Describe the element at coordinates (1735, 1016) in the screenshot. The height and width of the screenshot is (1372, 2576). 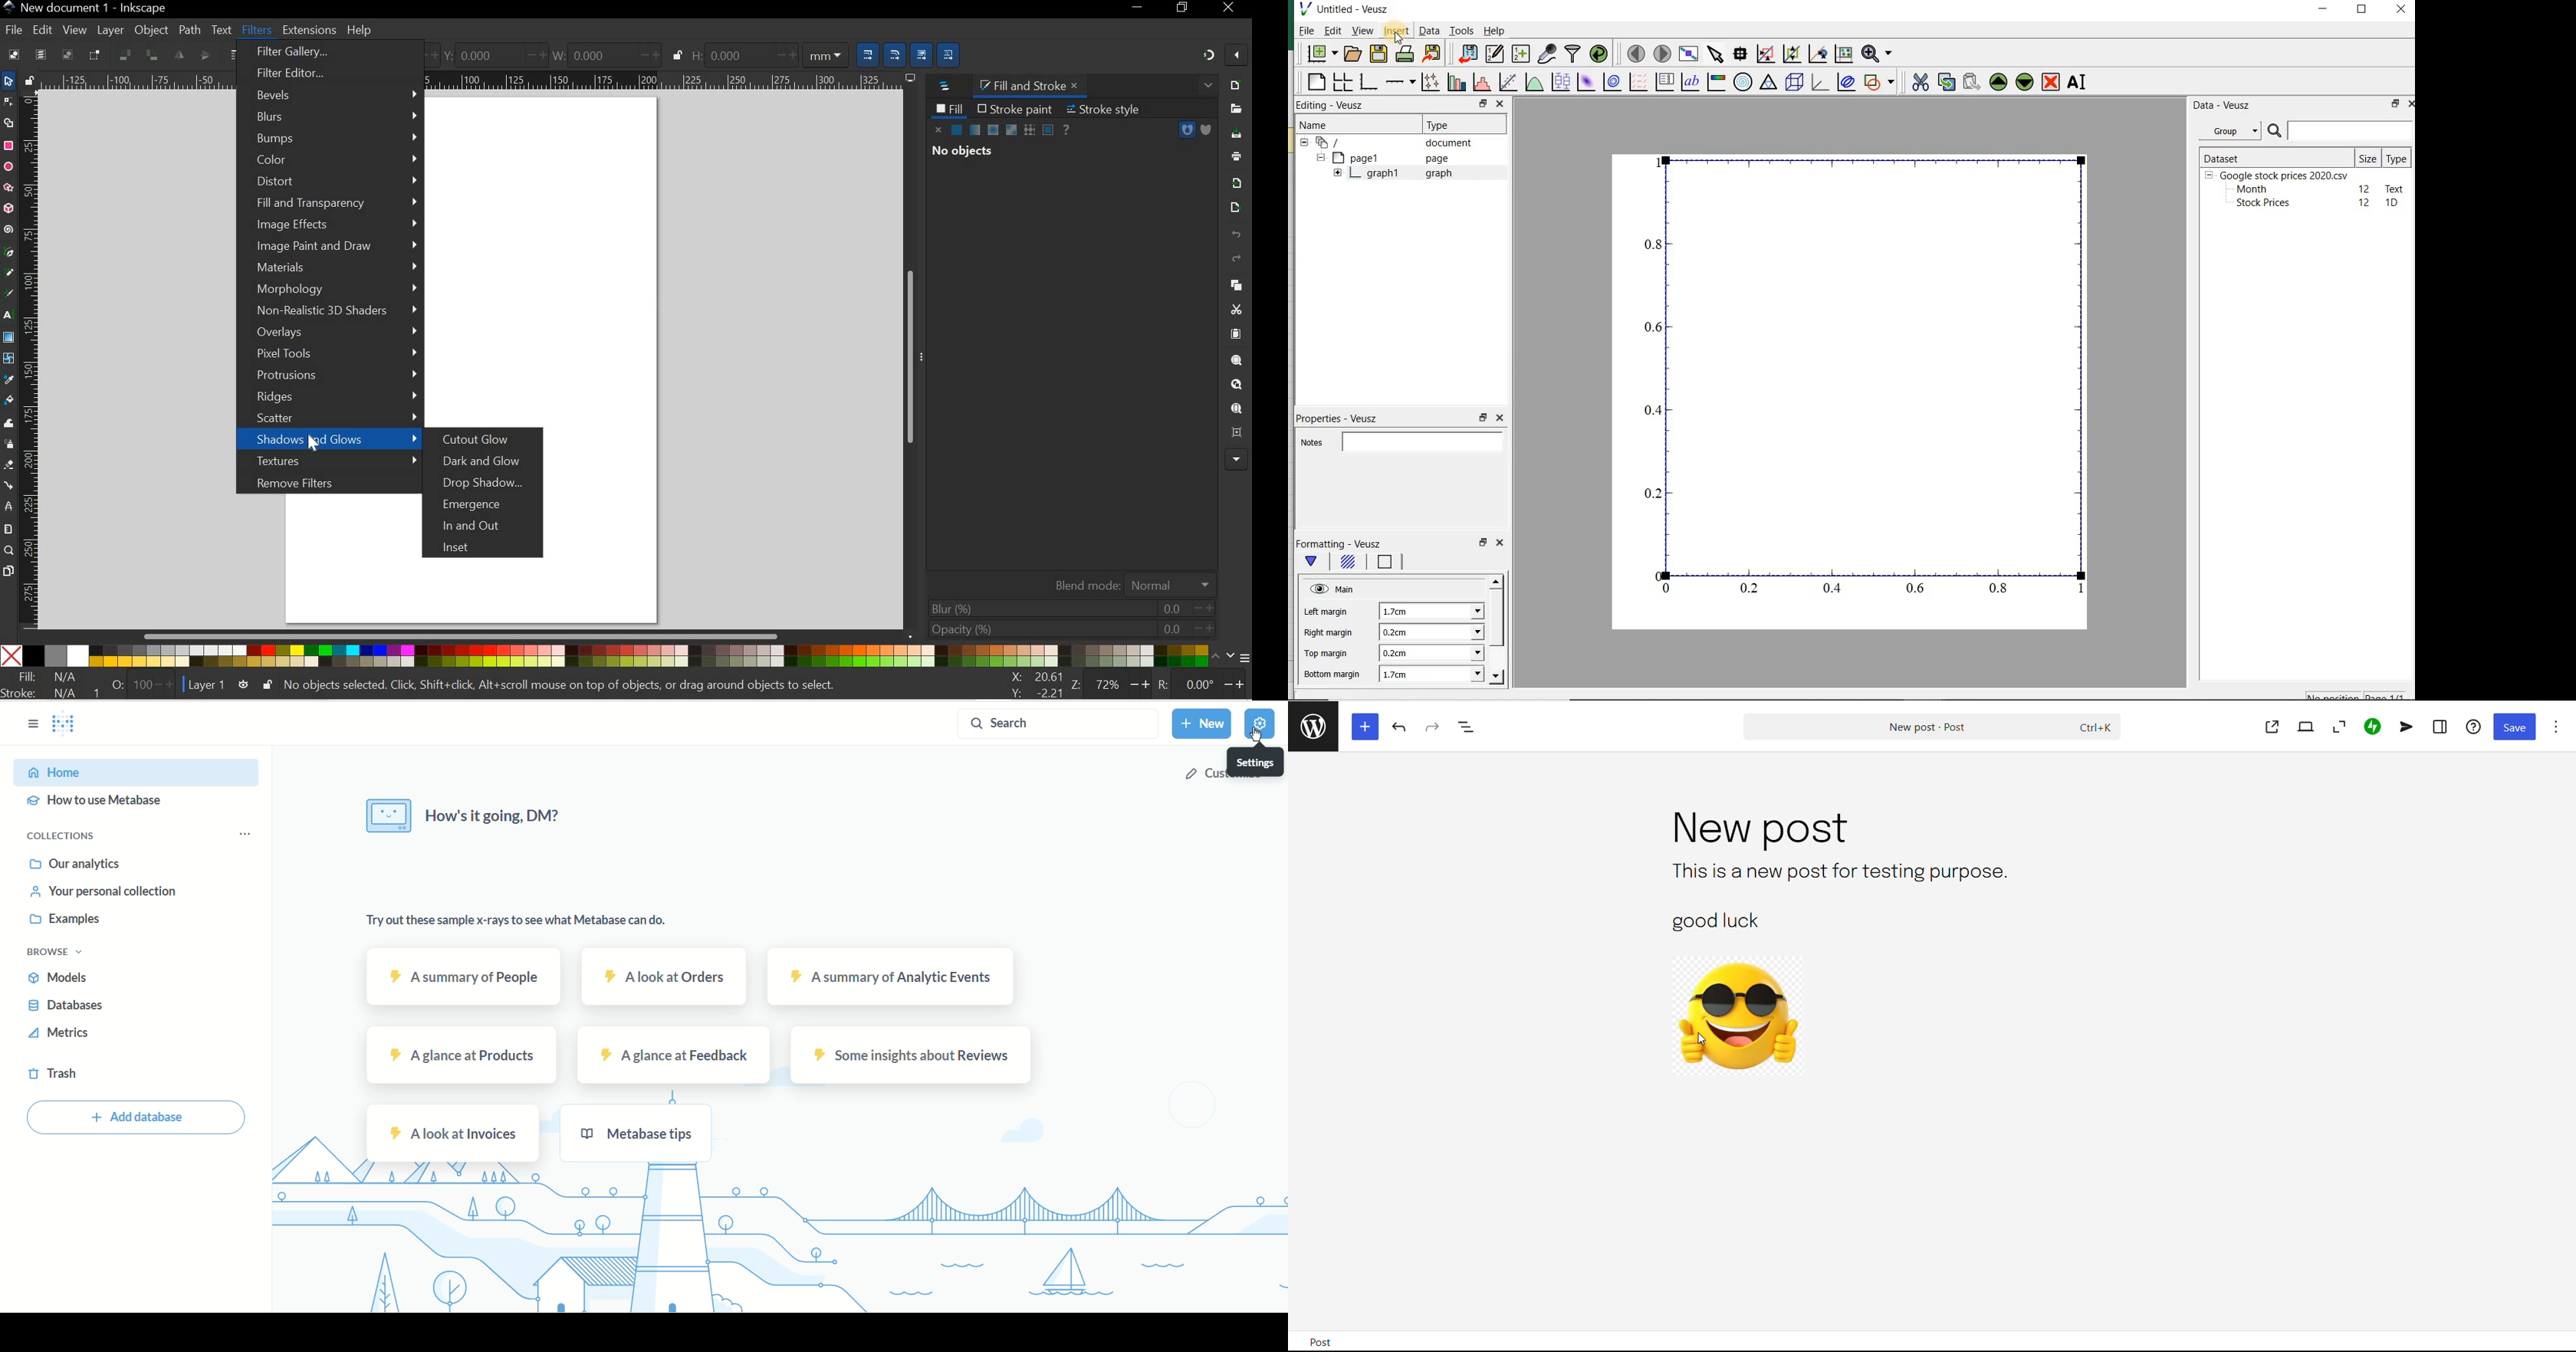
I see `image block` at that location.